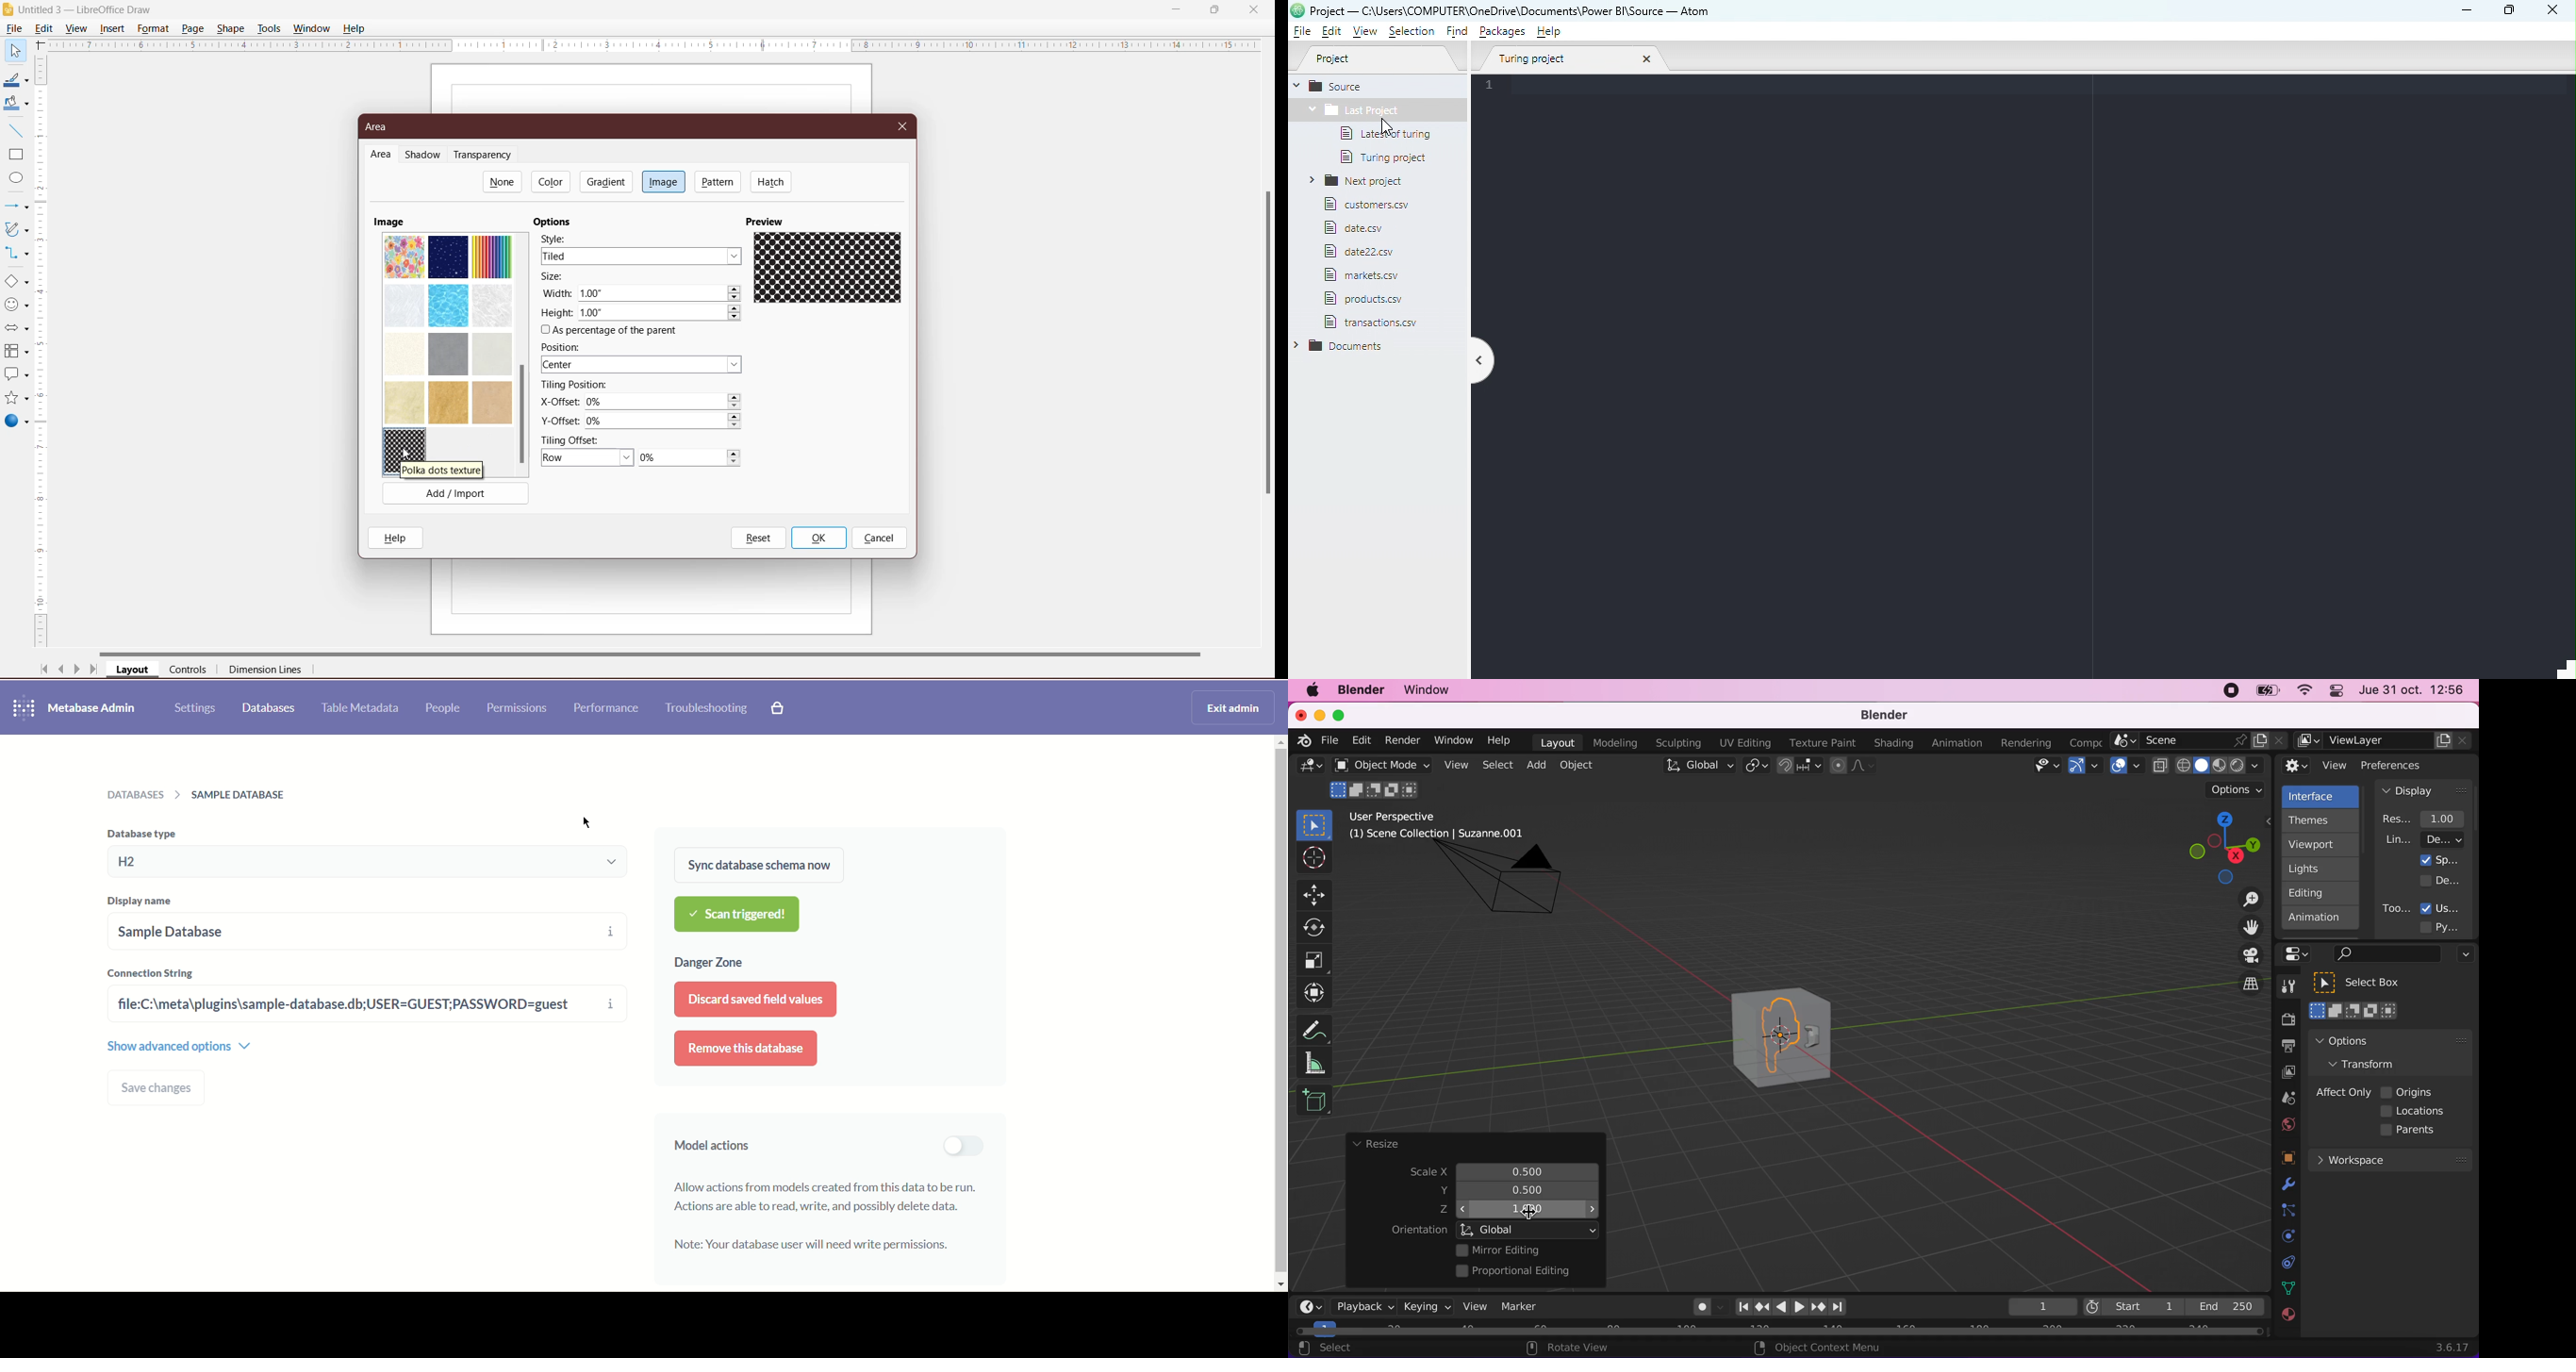 The height and width of the screenshot is (1372, 2576). Describe the element at coordinates (903, 125) in the screenshot. I see `Close` at that location.